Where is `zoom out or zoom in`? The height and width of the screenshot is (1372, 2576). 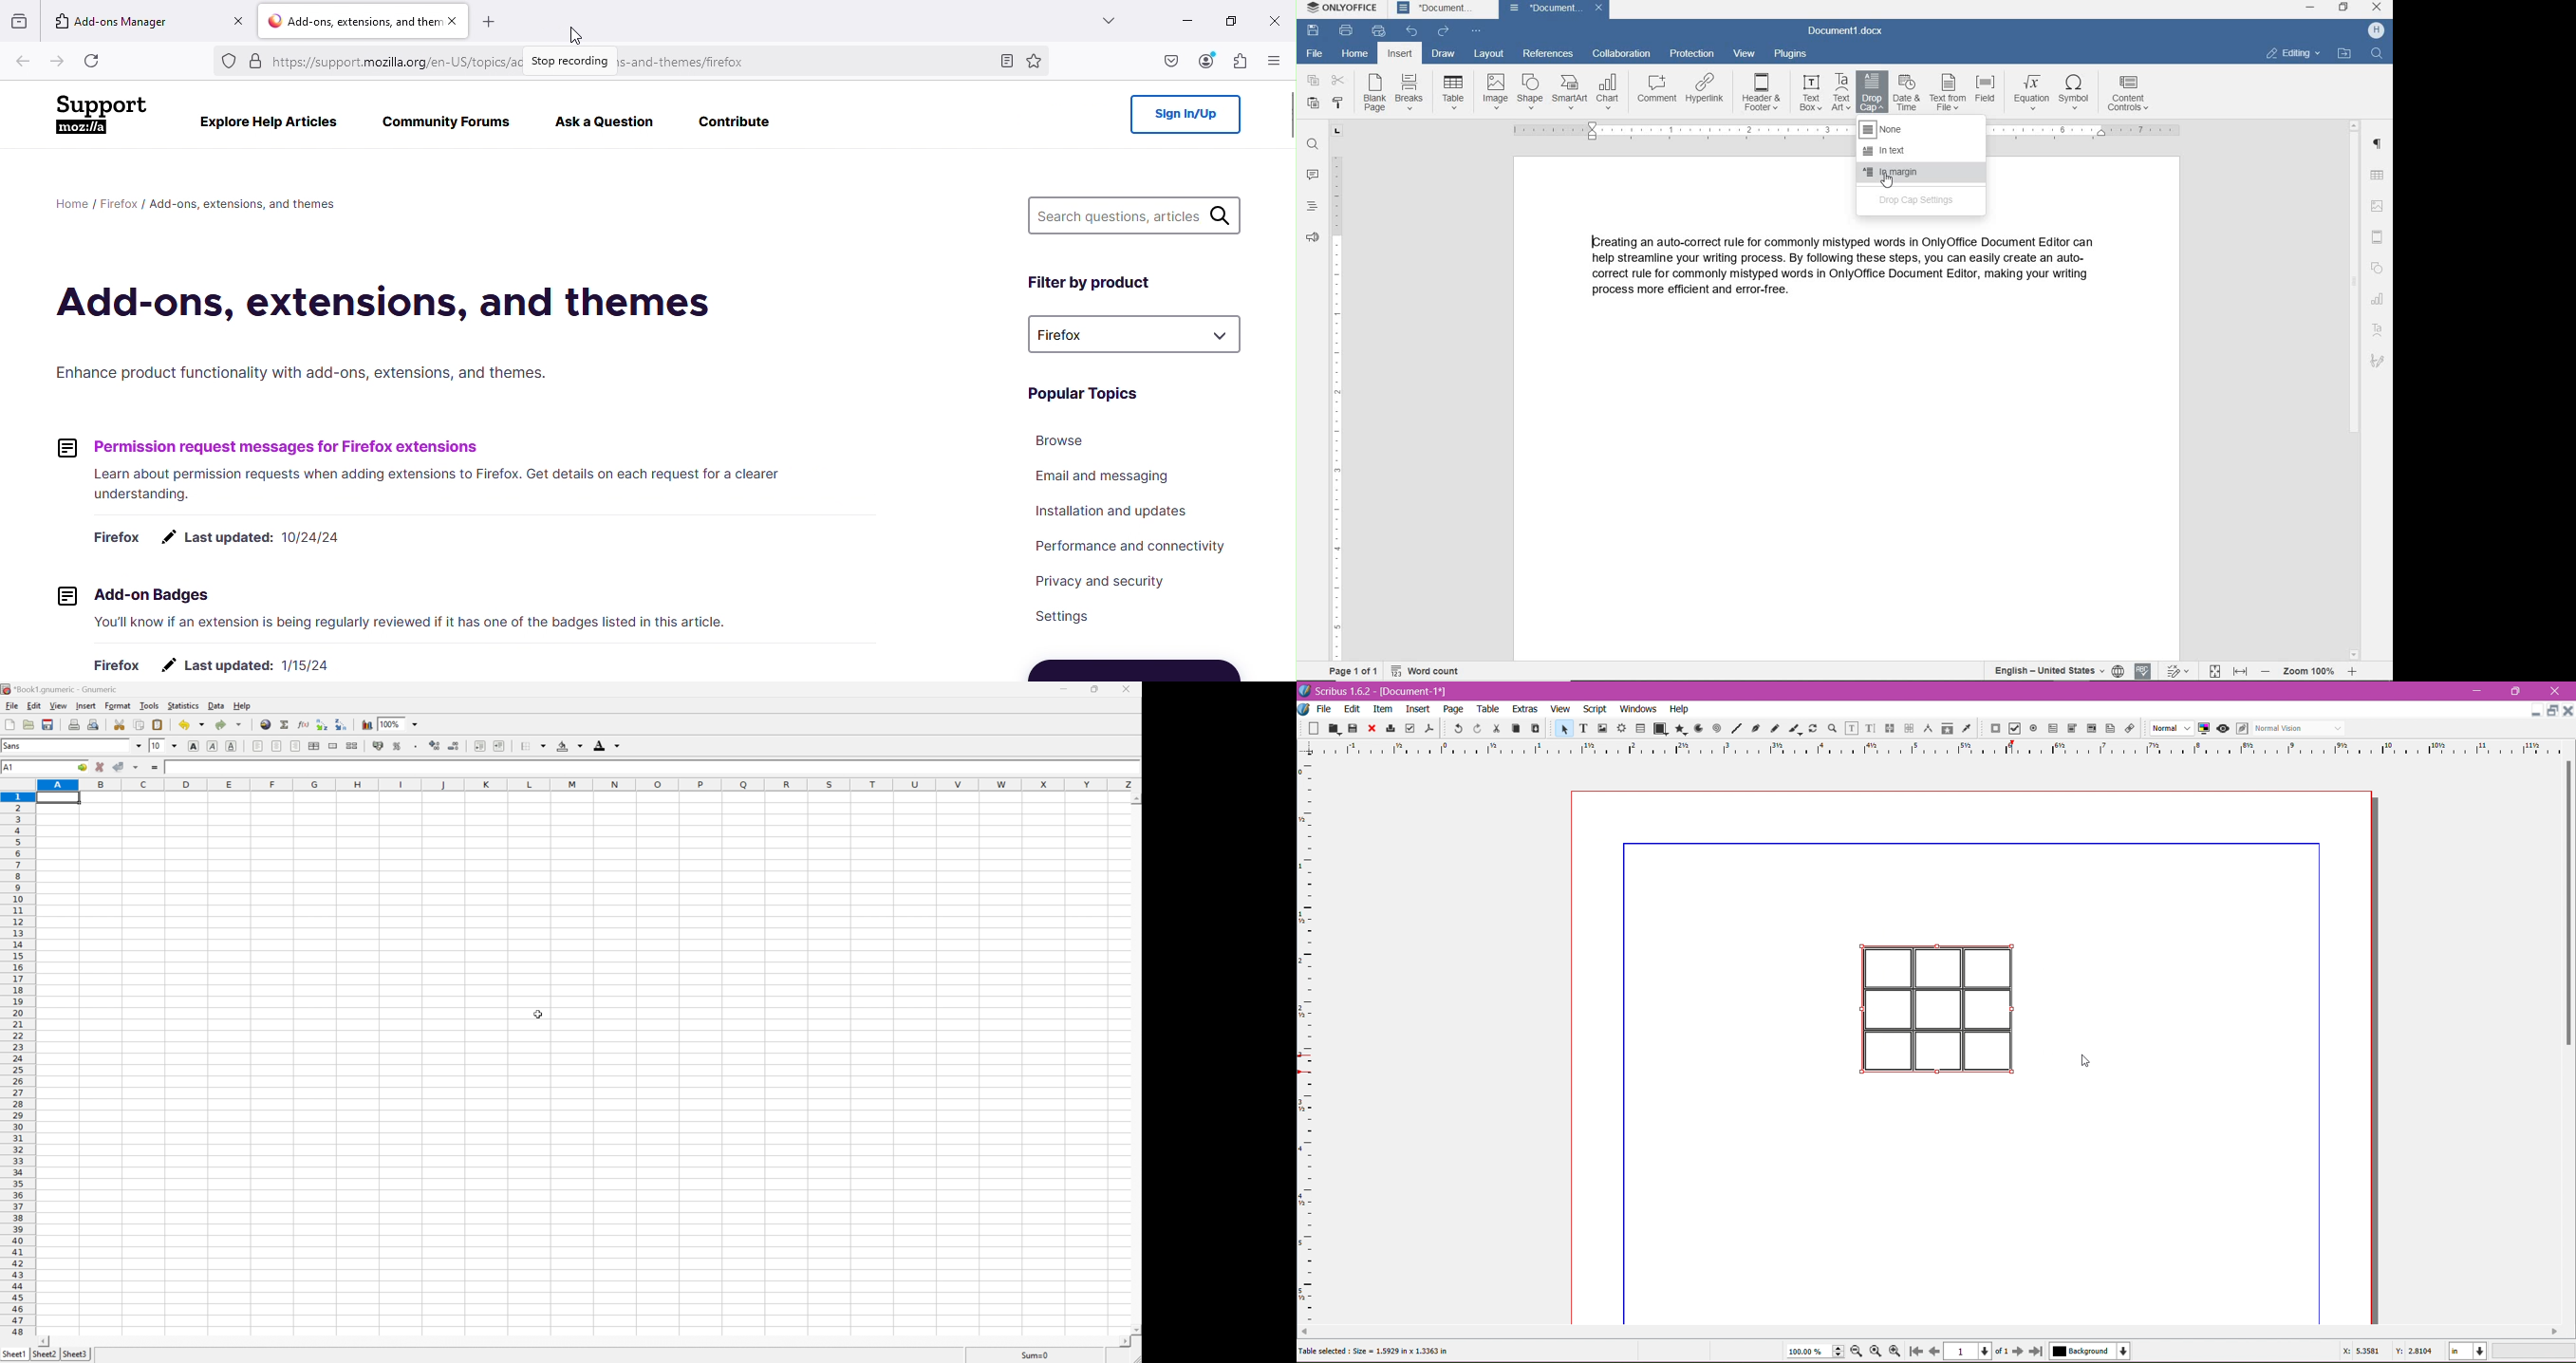
zoom out or zoom in is located at coordinates (2313, 672).